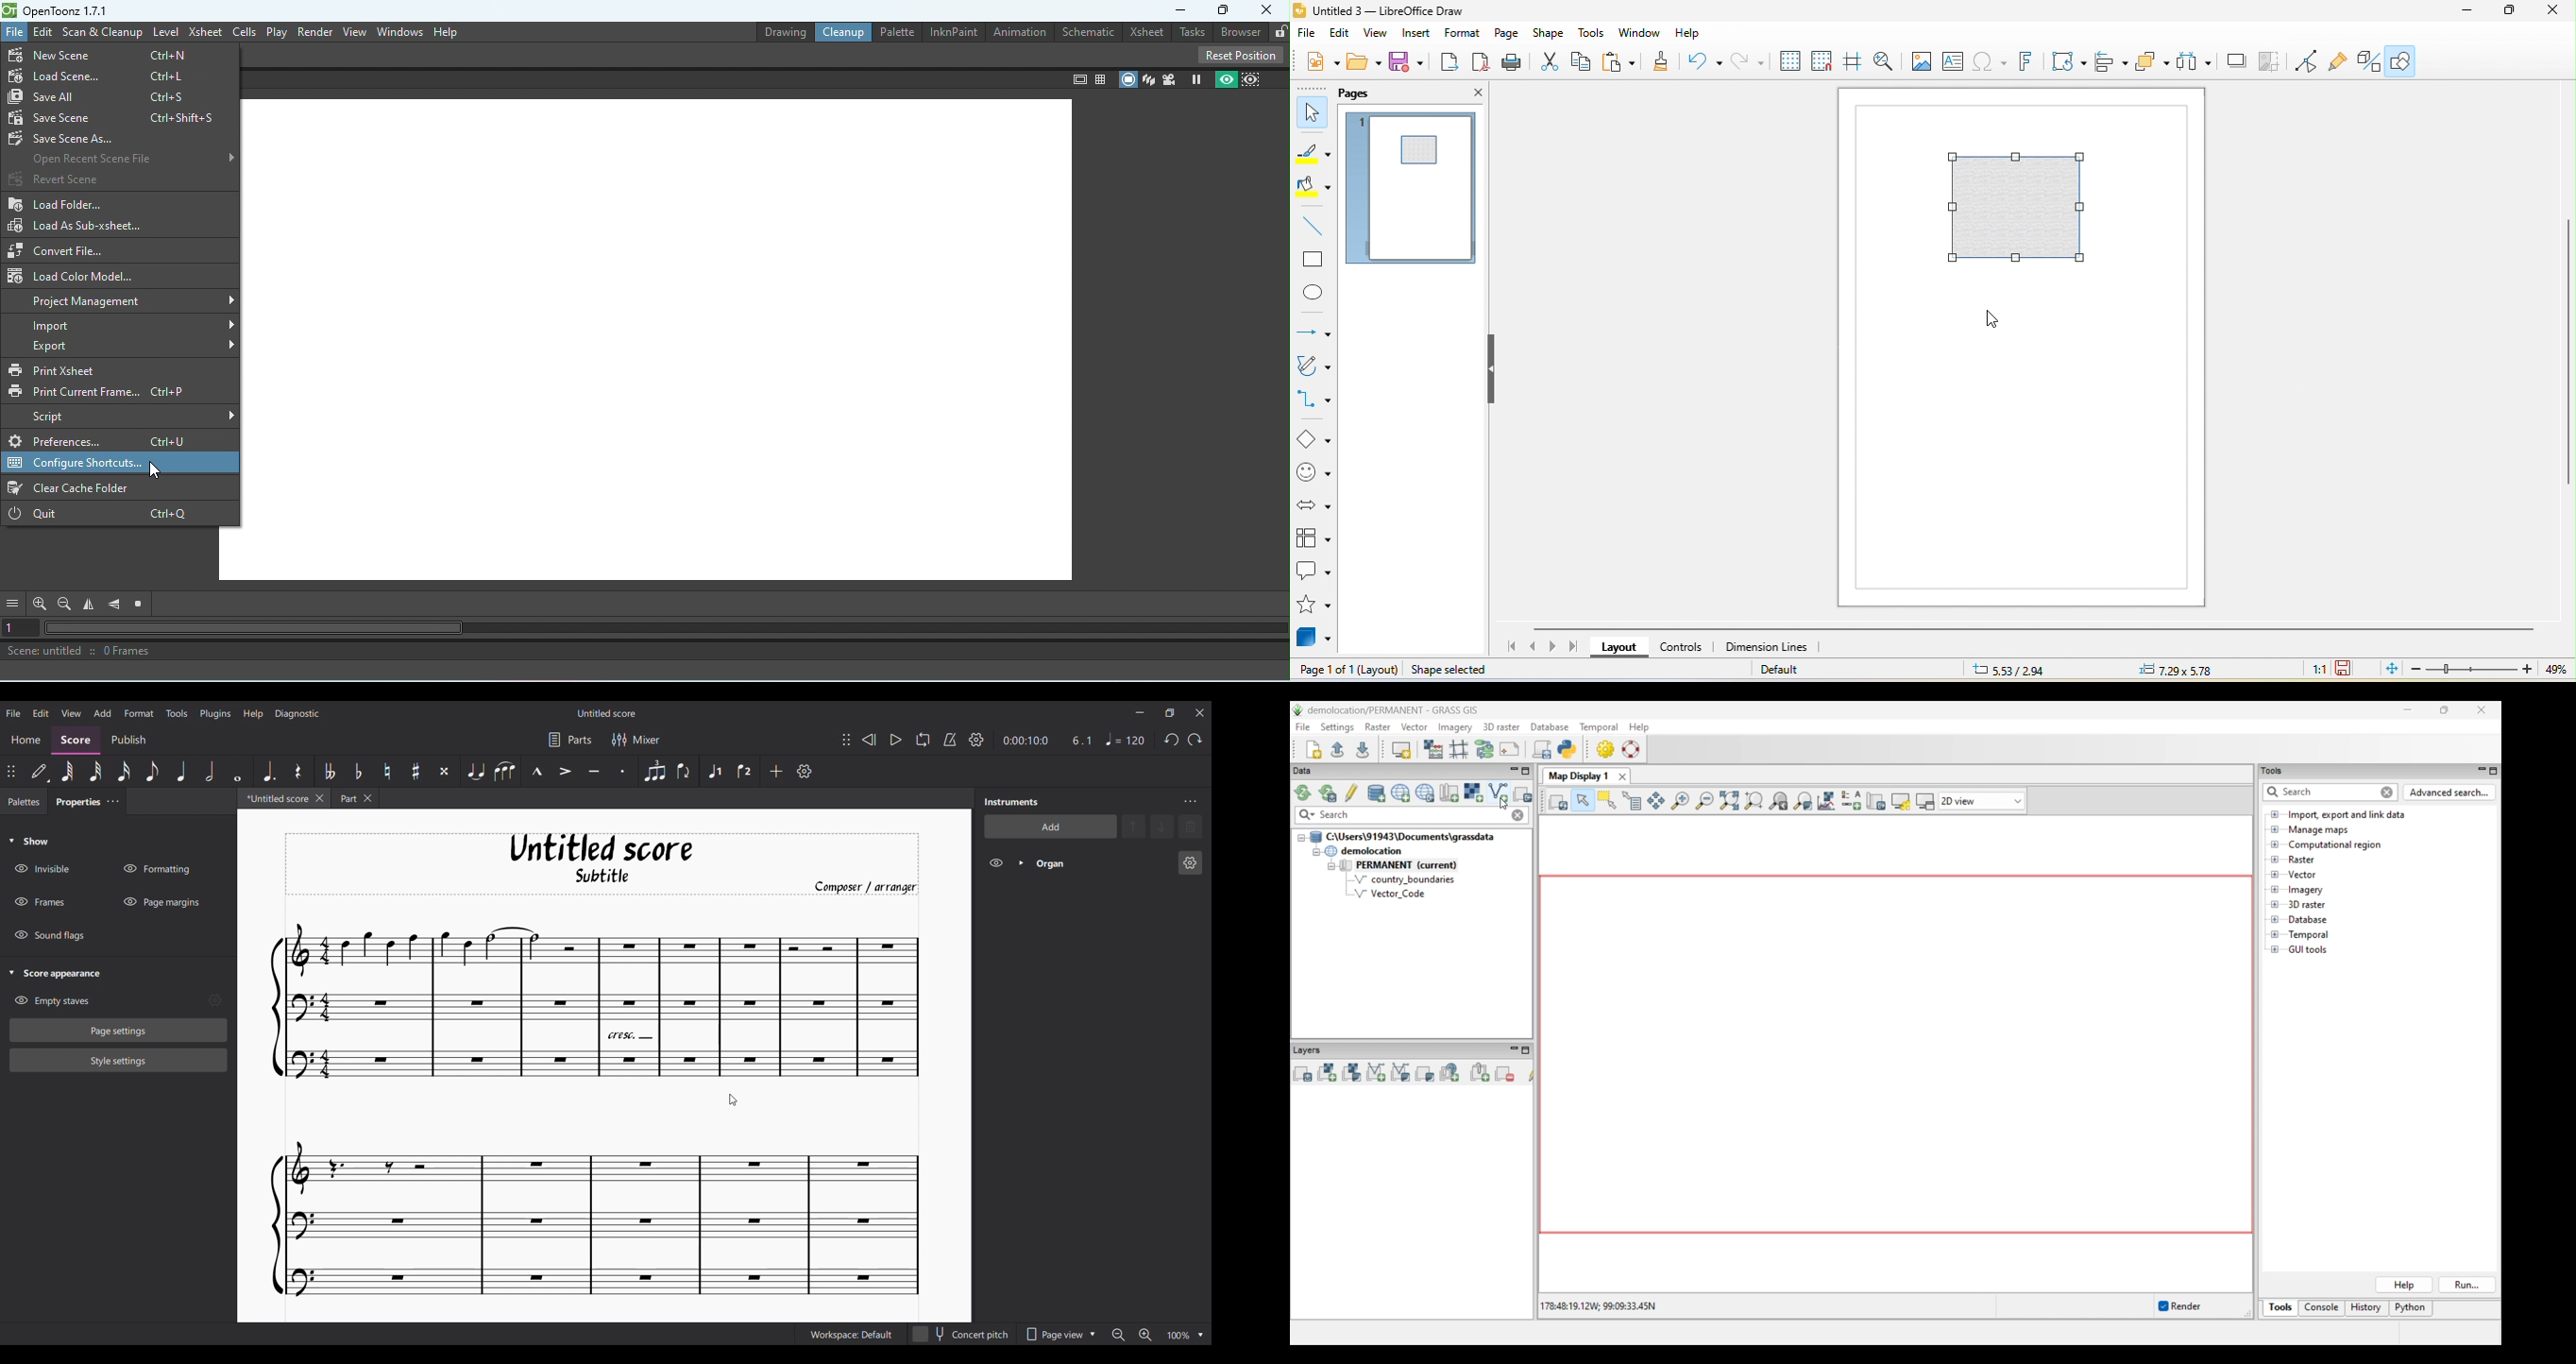 The height and width of the screenshot is (1372, 2576). What do you see at coordinates (72, 713) in the screenshot?
I see `View menu` at bounding box center [72, 713].